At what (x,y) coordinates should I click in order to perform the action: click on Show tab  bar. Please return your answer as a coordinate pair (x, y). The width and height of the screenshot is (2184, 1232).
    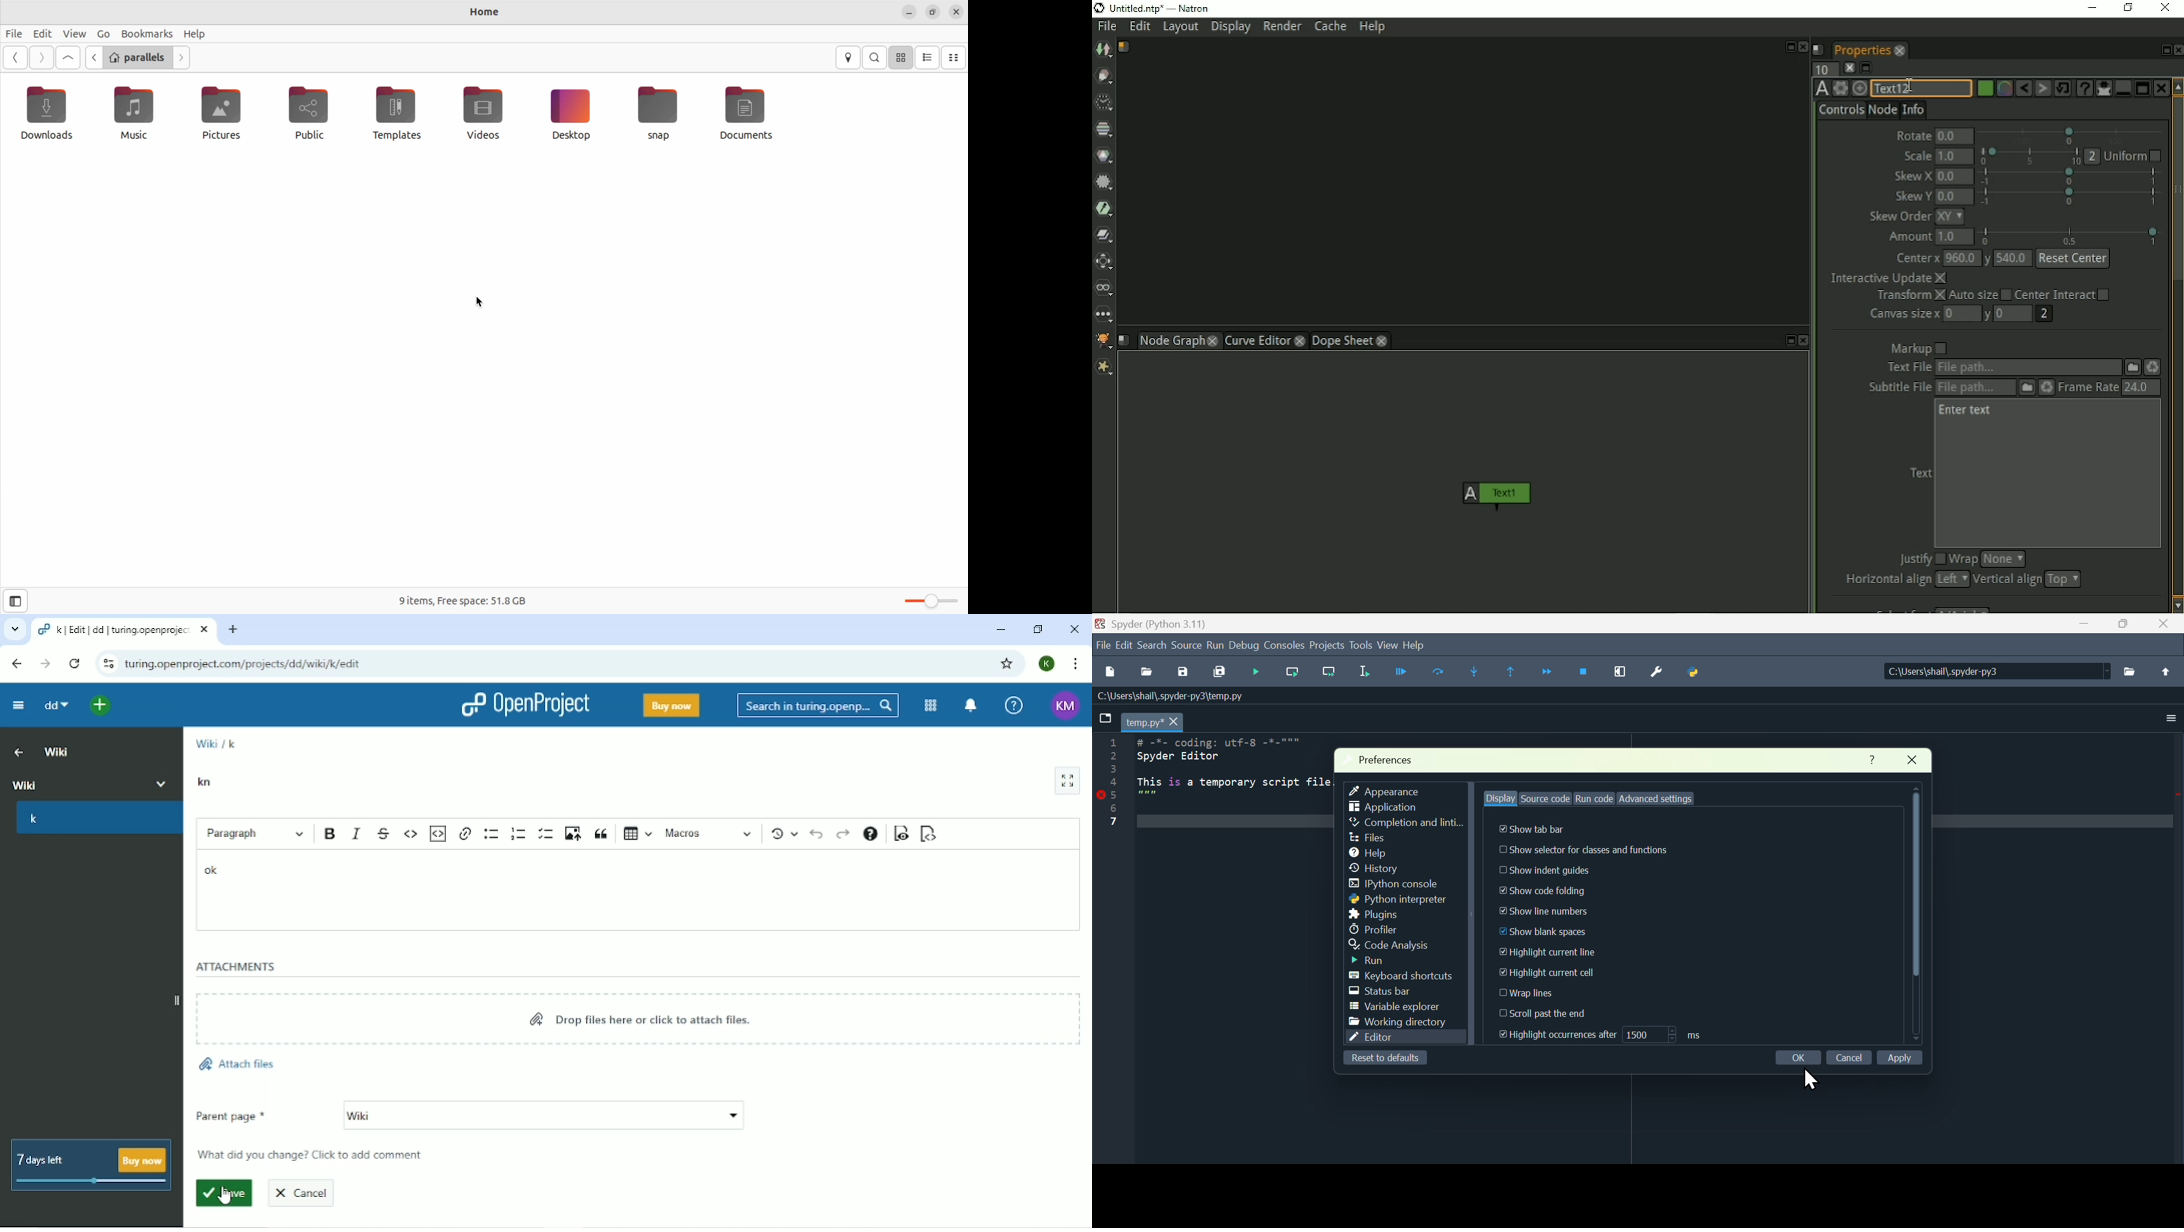
    Looking at the image, I should click on (1532, 825).